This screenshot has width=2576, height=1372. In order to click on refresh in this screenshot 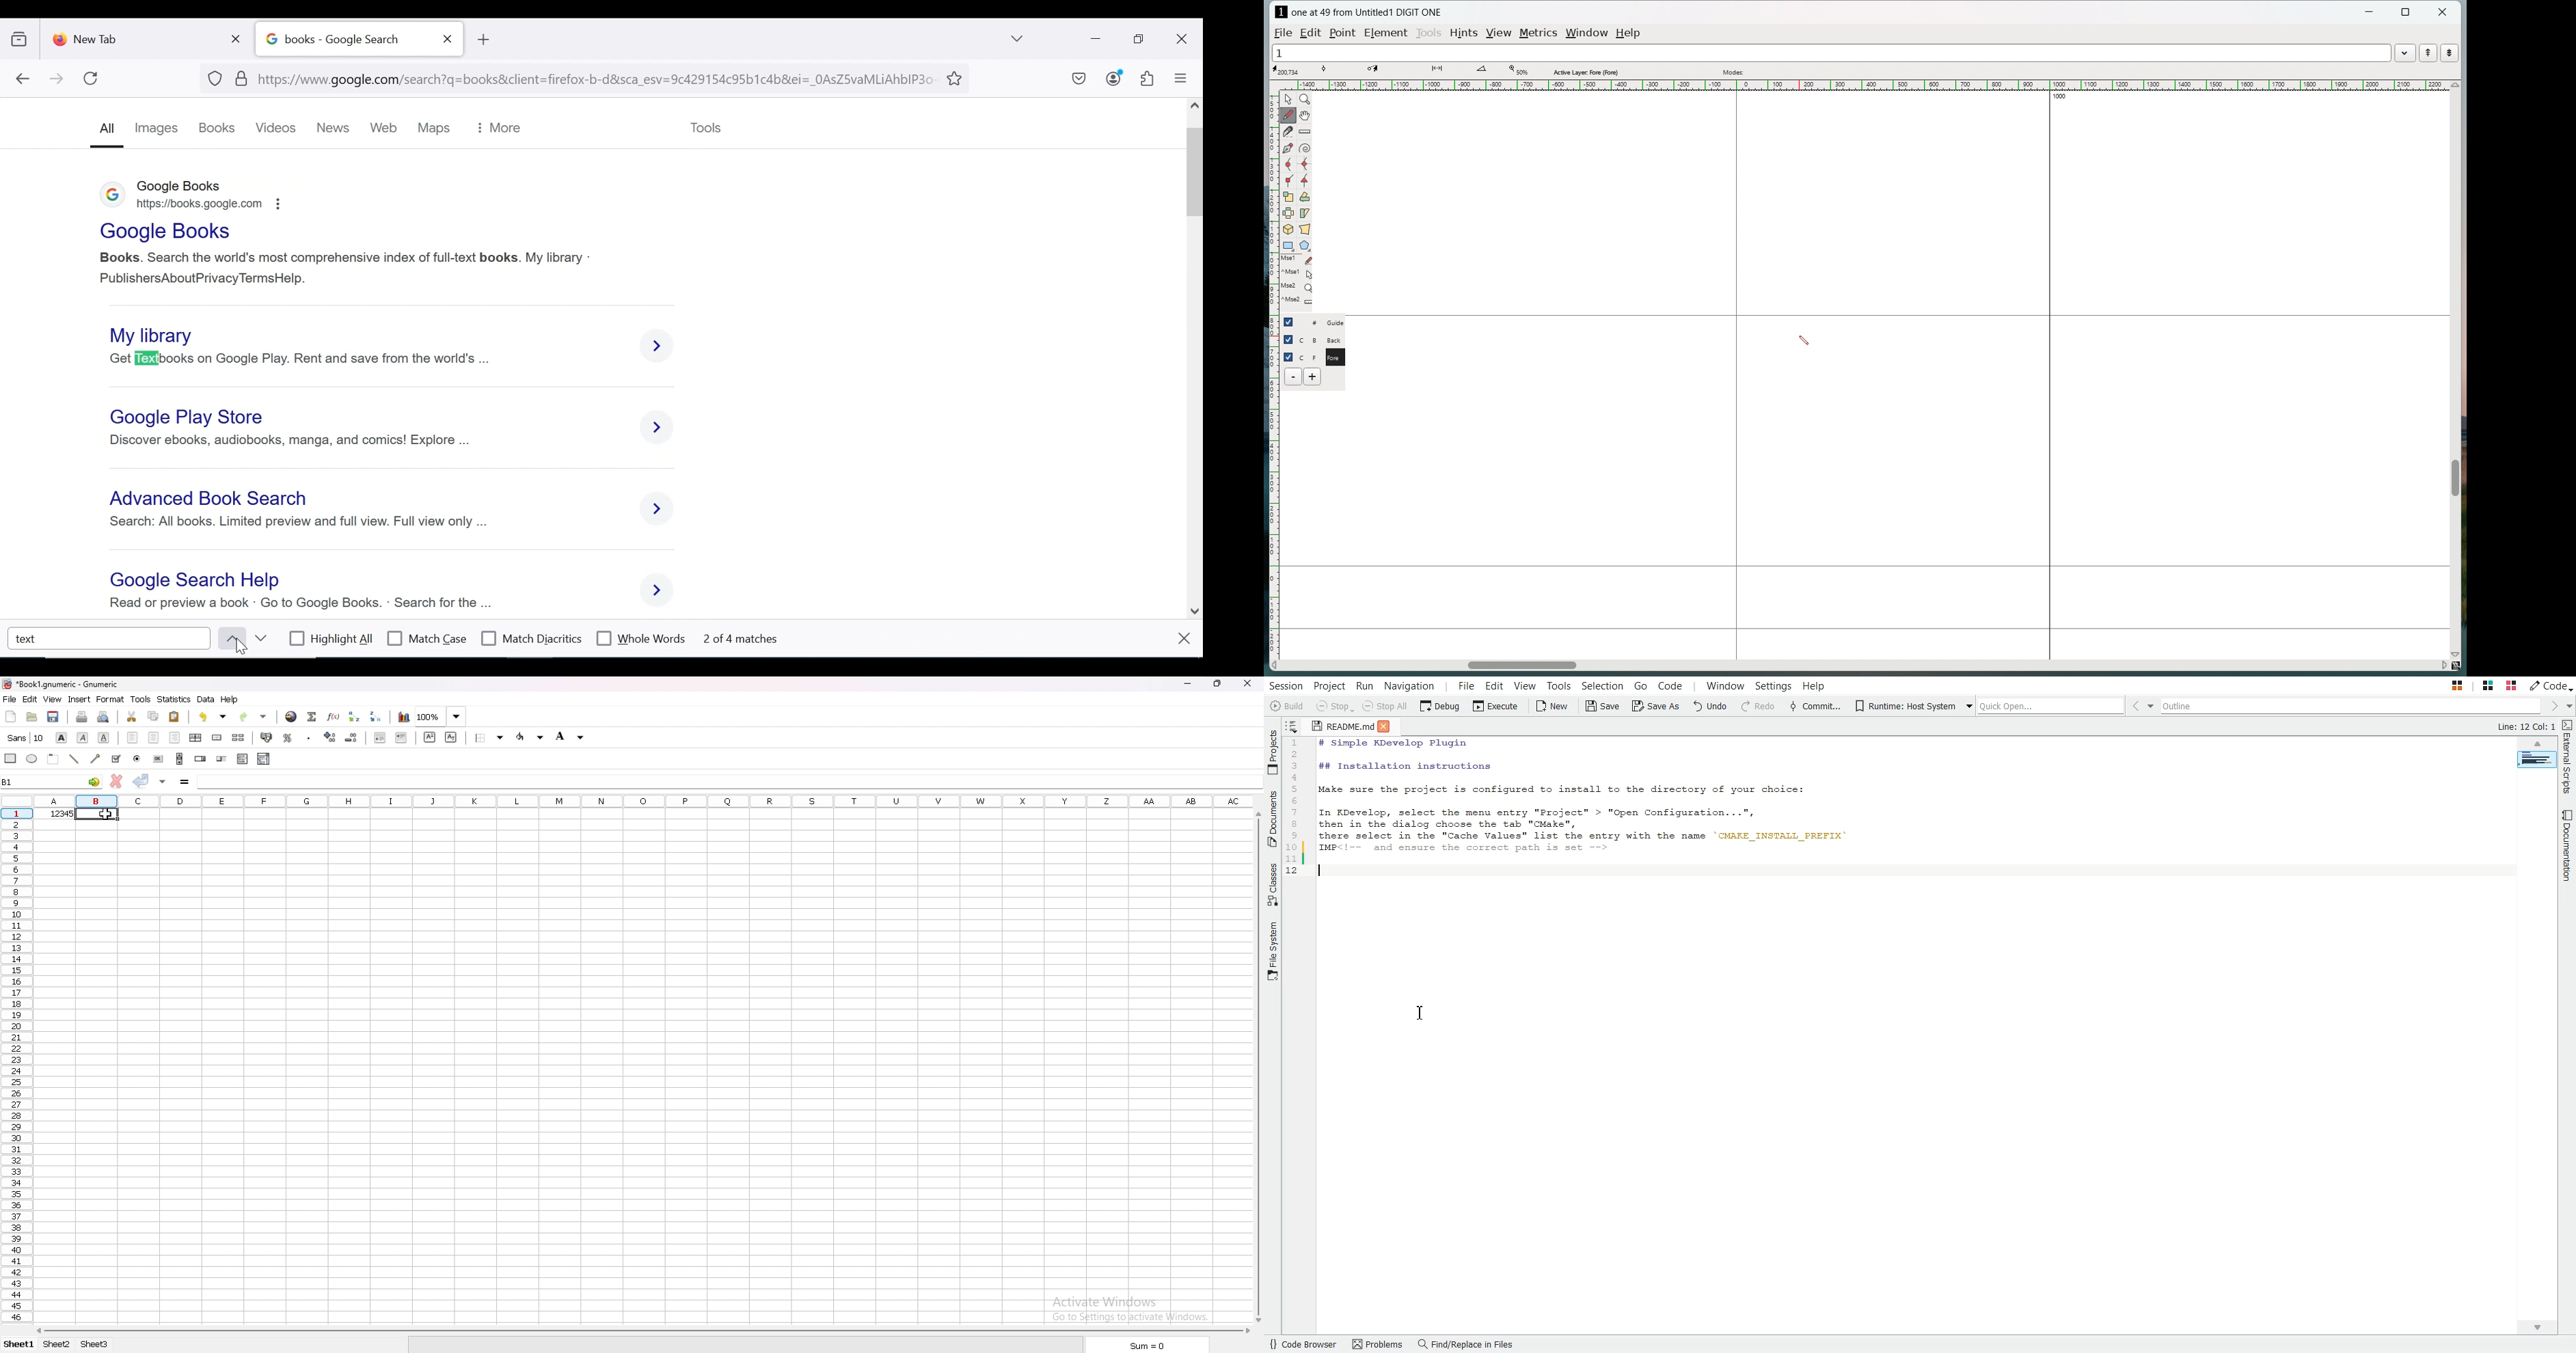, I will do `click(91, 78)`.